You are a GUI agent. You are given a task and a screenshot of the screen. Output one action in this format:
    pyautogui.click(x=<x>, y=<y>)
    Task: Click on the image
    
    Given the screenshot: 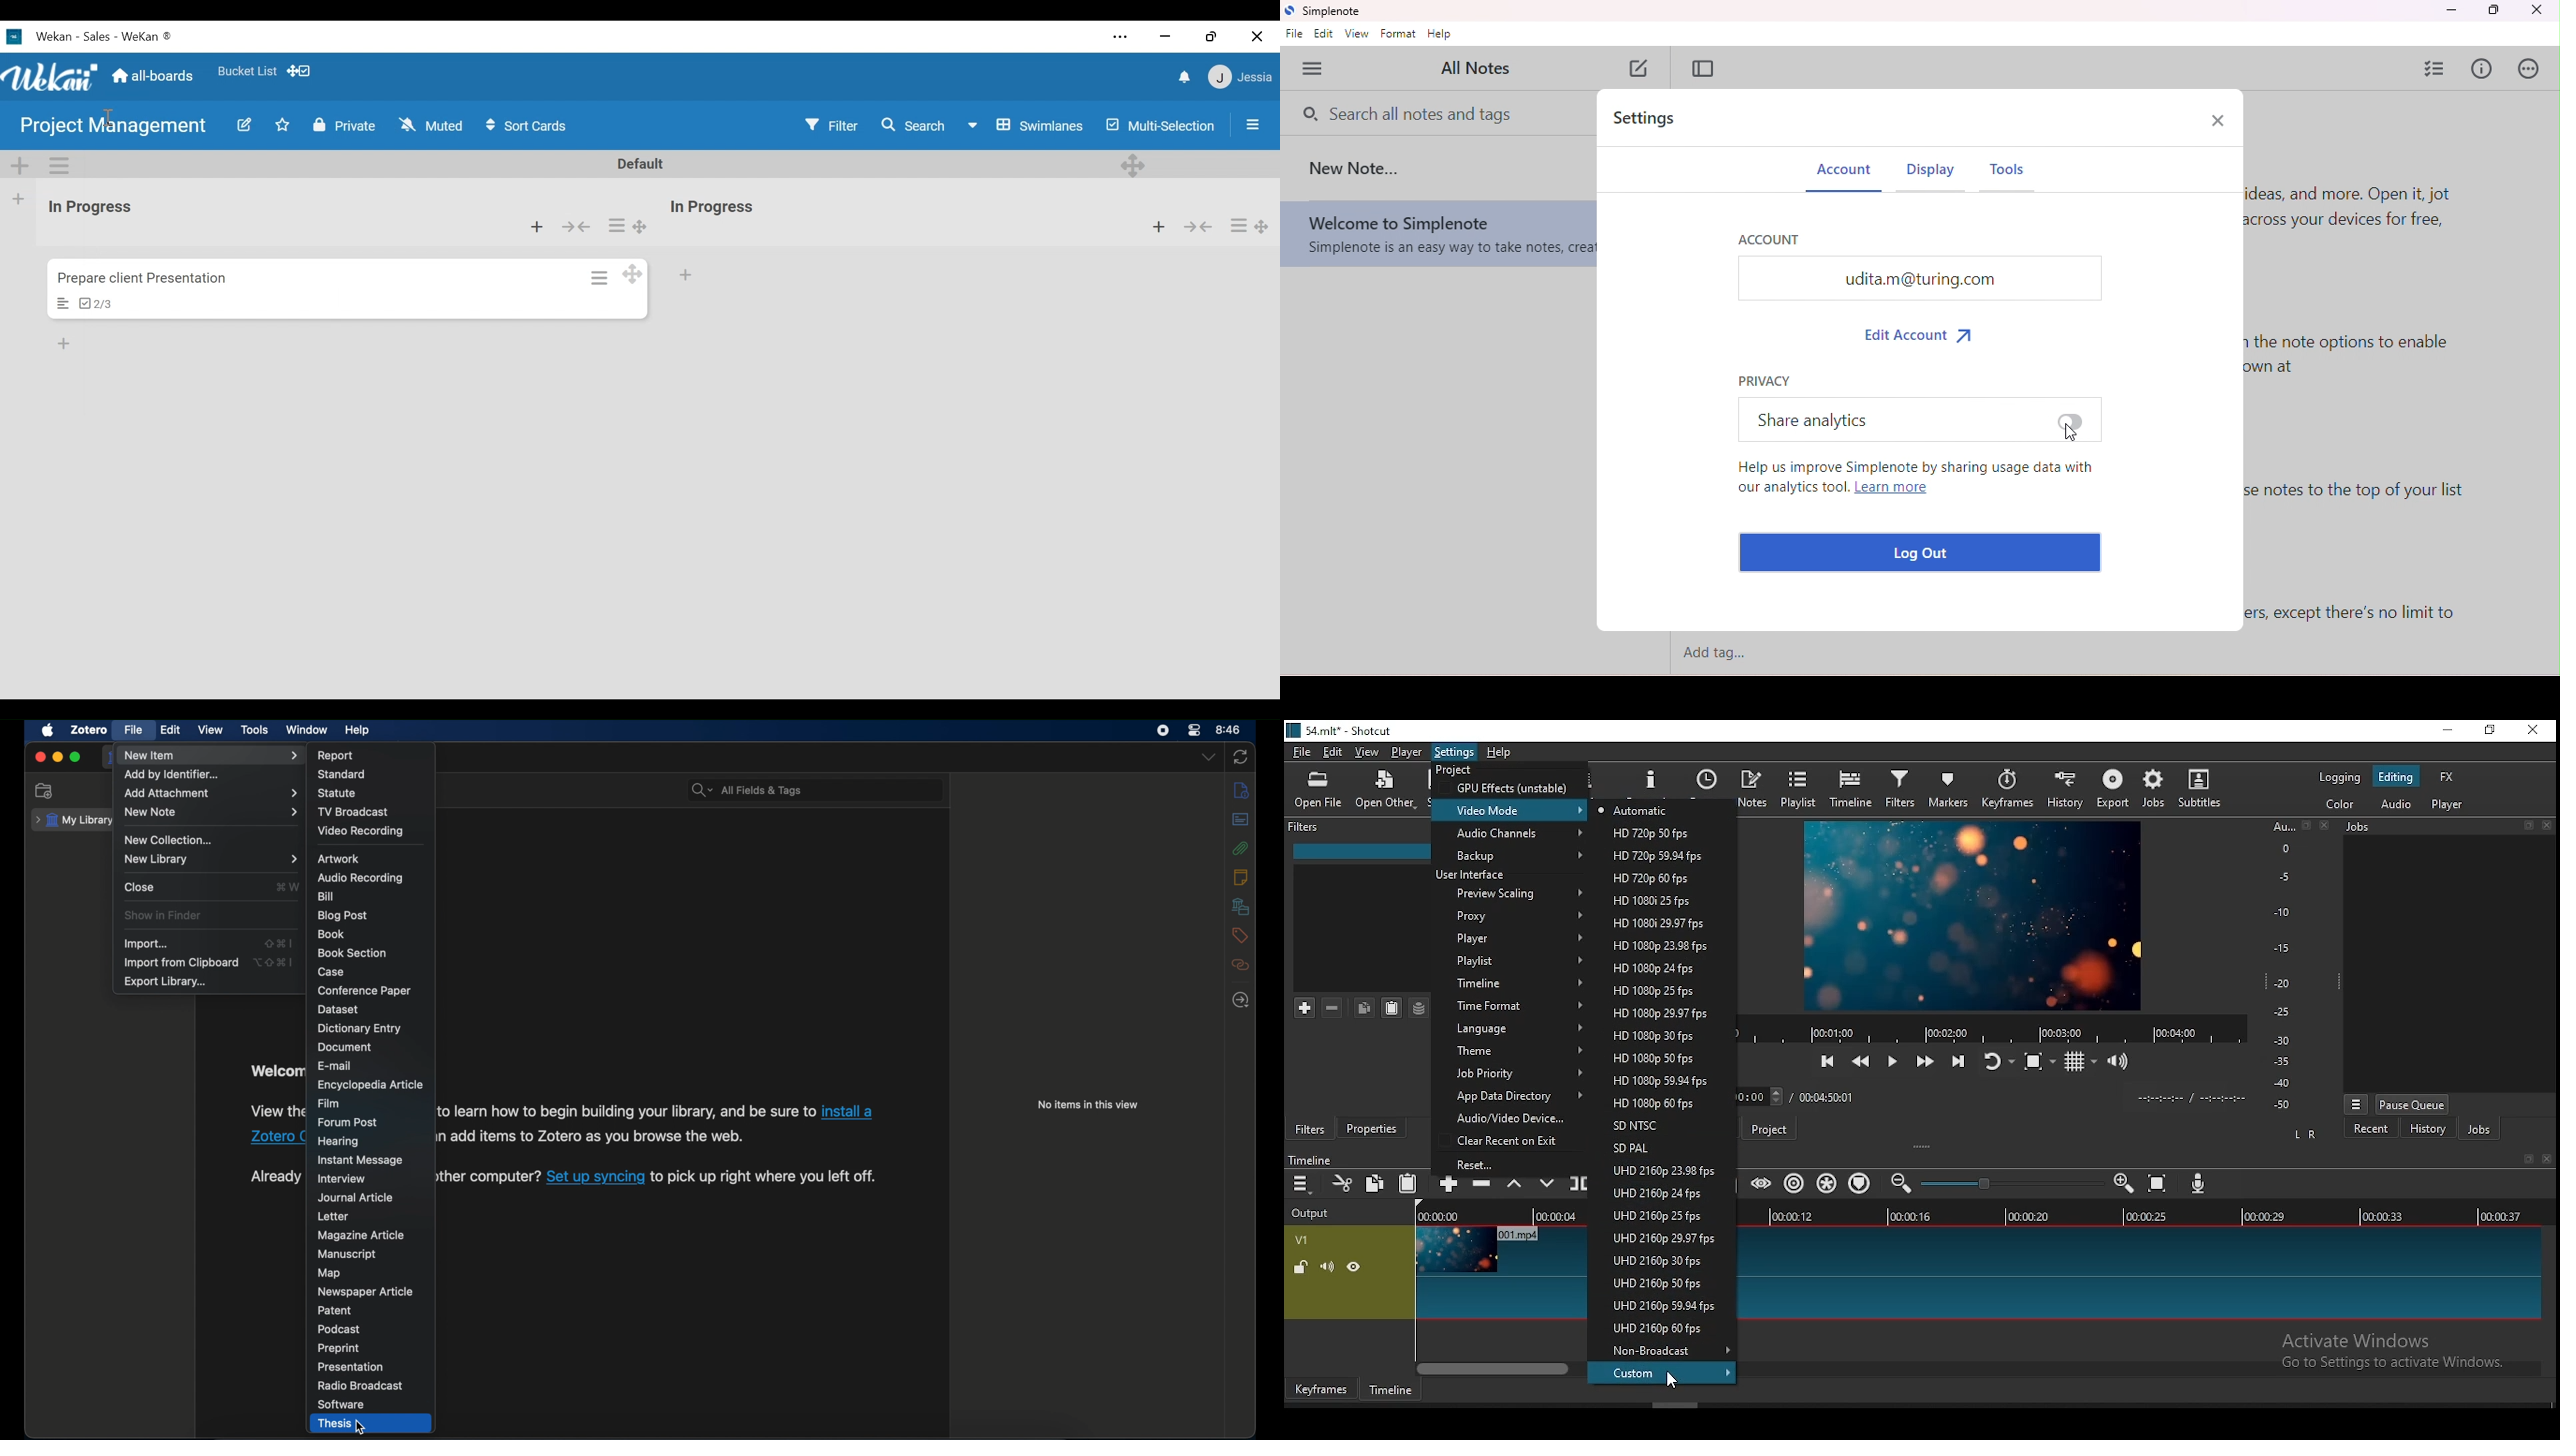 What is the action you would take?
    pyautogui.click(x=1455, y=1250)
    